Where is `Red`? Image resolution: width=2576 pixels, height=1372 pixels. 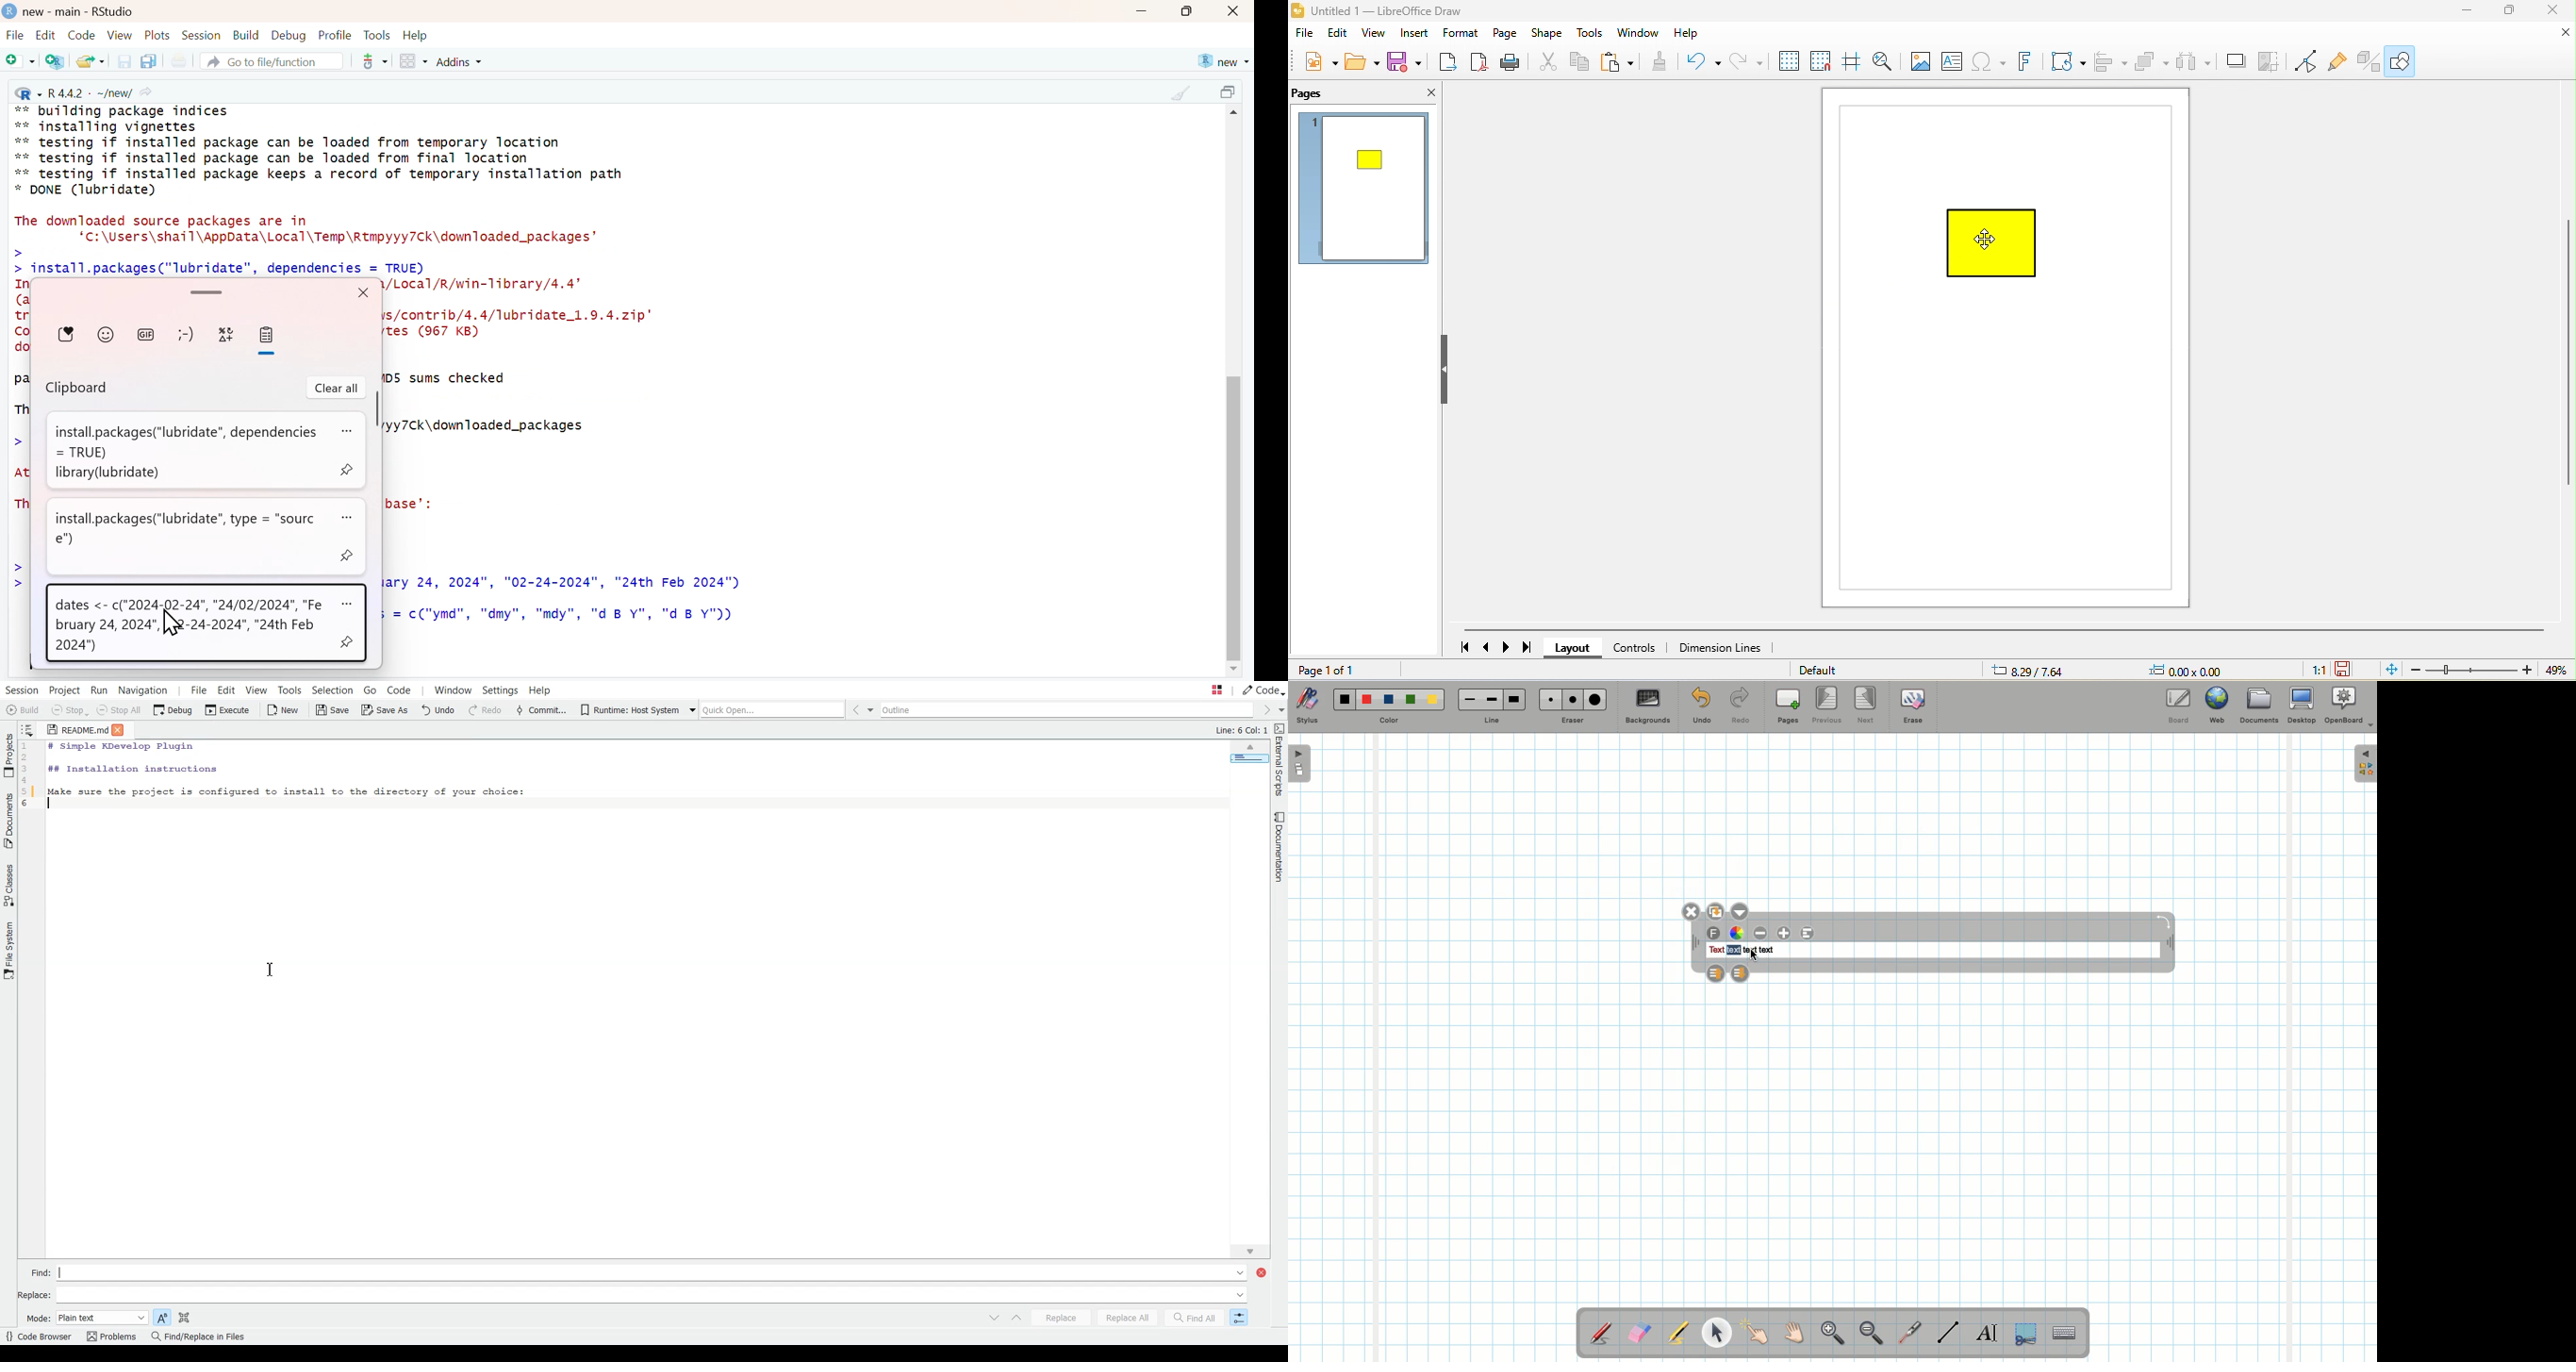
Red is located at coordinates (1367, 700).